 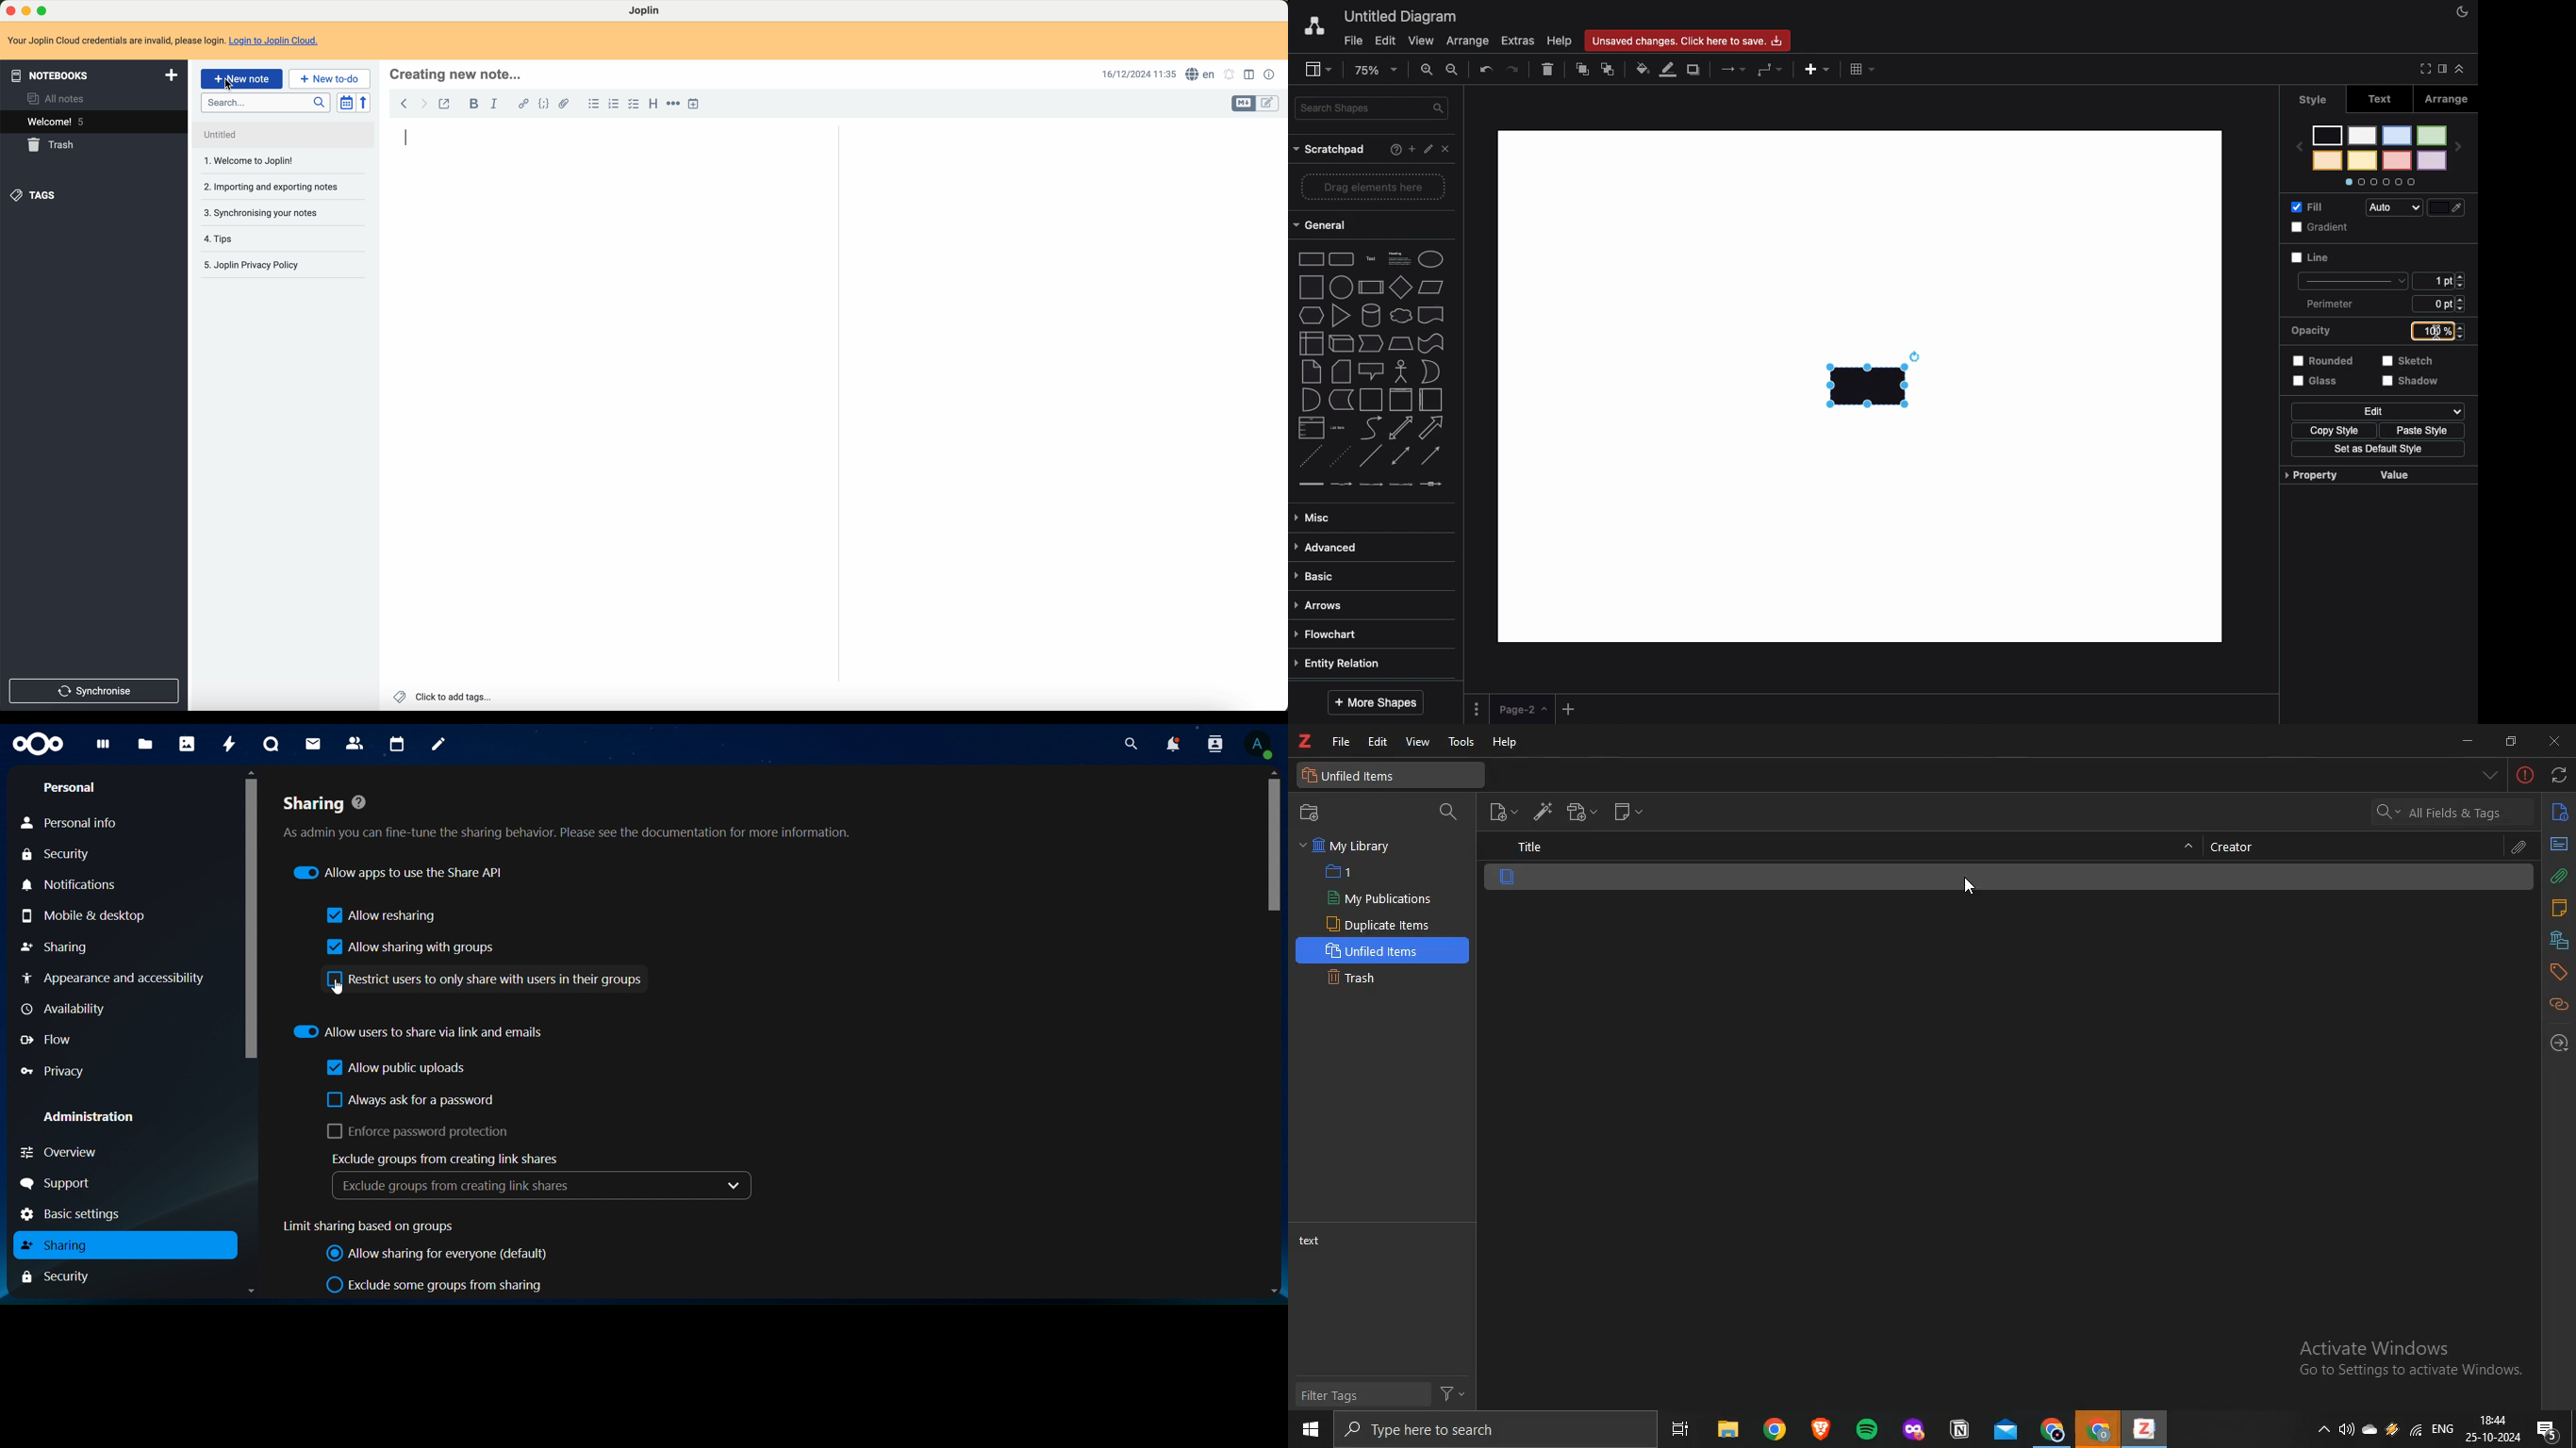 What do you see at coordinates (1315, 812) in the screenshot?
I see `new collection` at bounding box center [1315, 812].